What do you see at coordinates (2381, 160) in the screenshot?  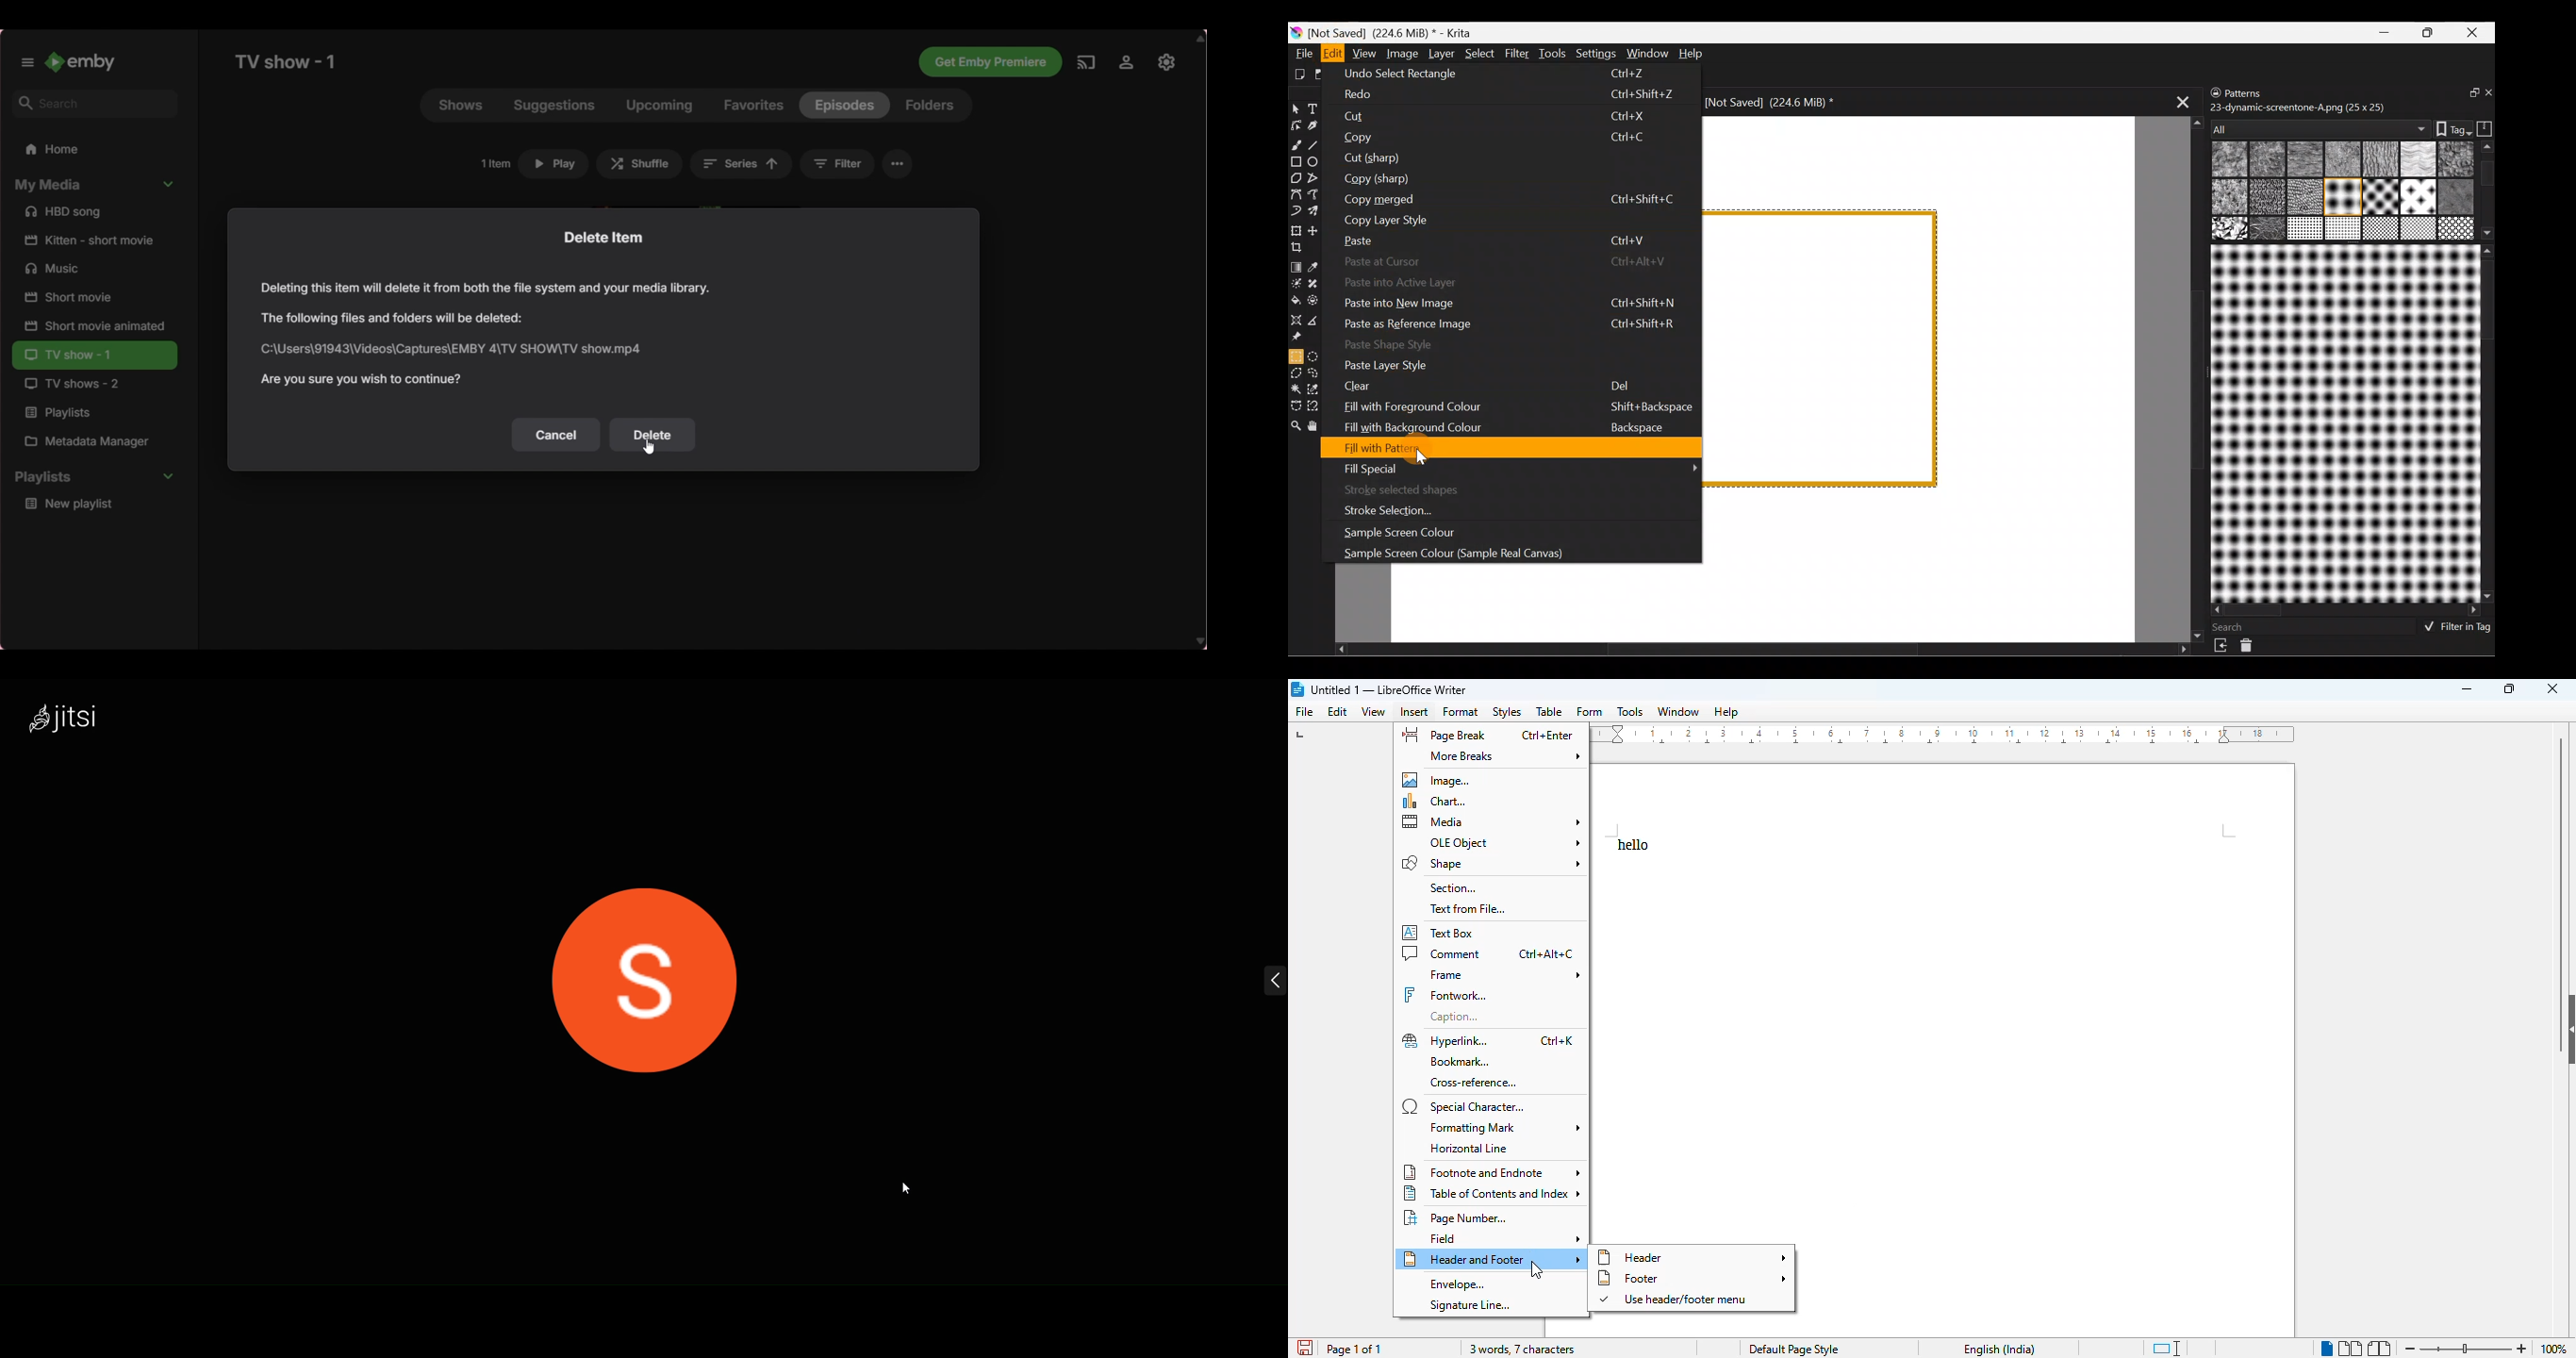 I see `04 paper-c-grain.png` at bounding box center [2381, 160].